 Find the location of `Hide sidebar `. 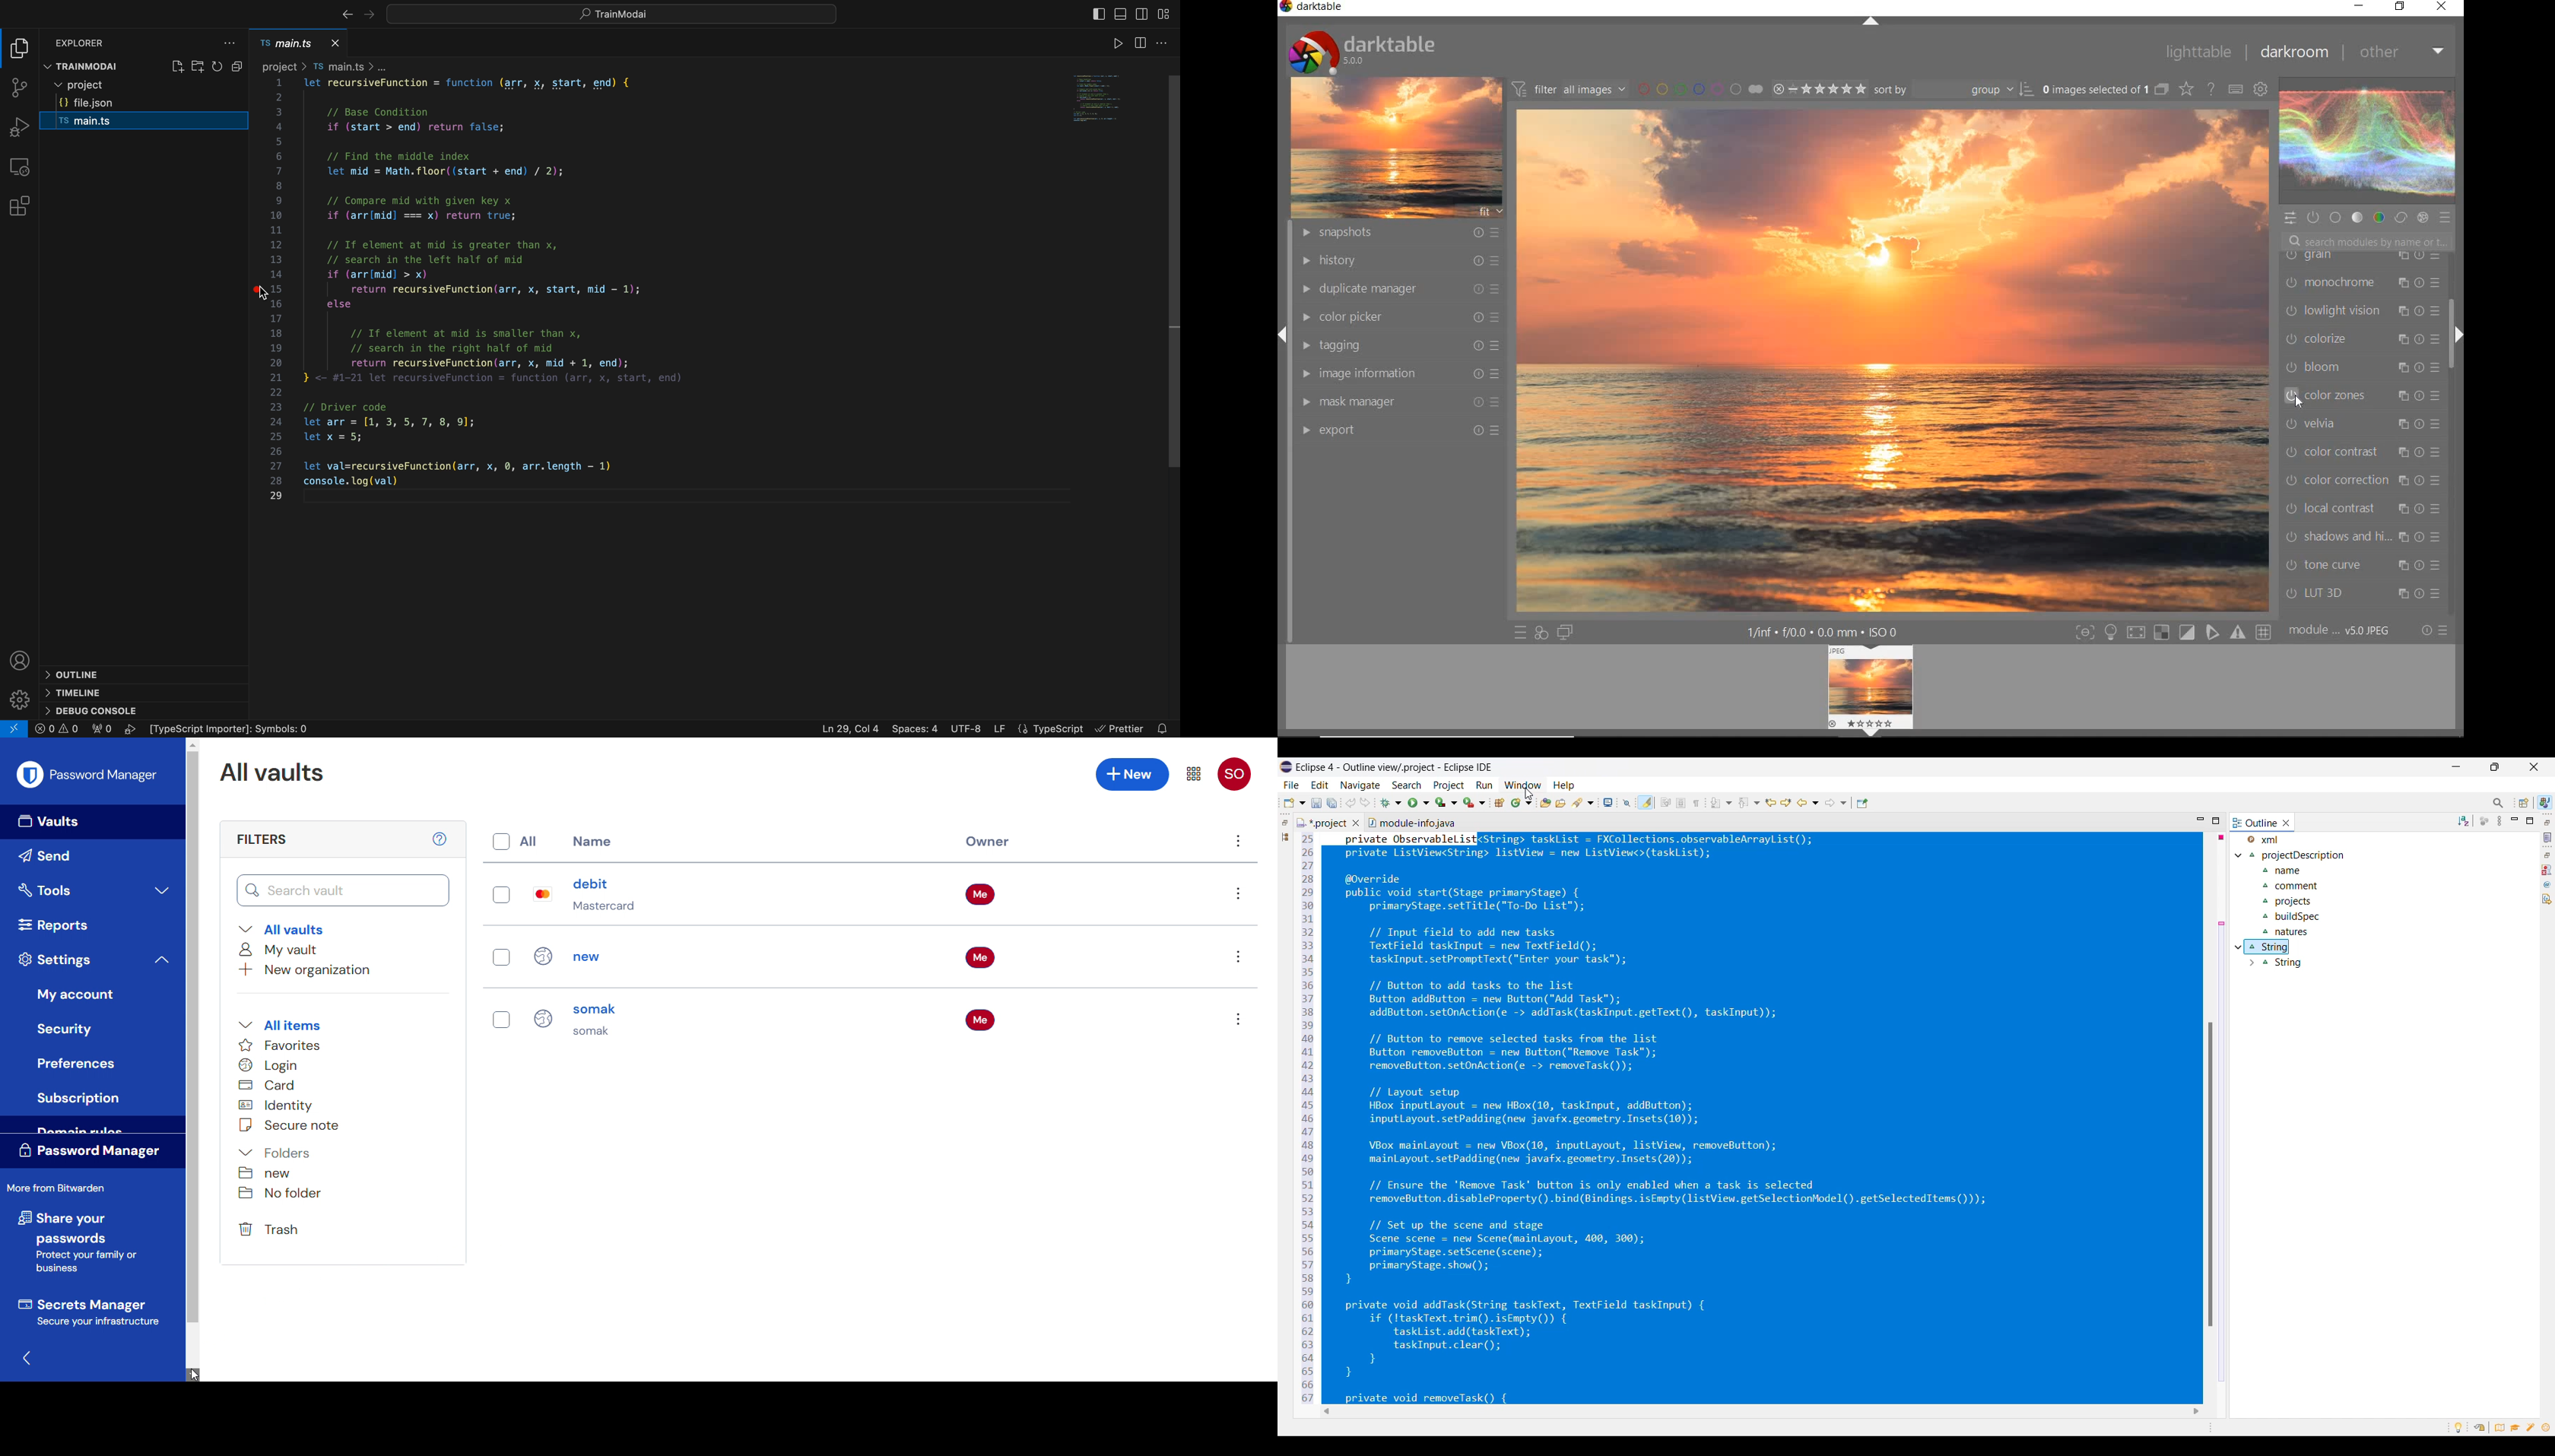

Hide sidebar  is located at coordinates (27, 1360).